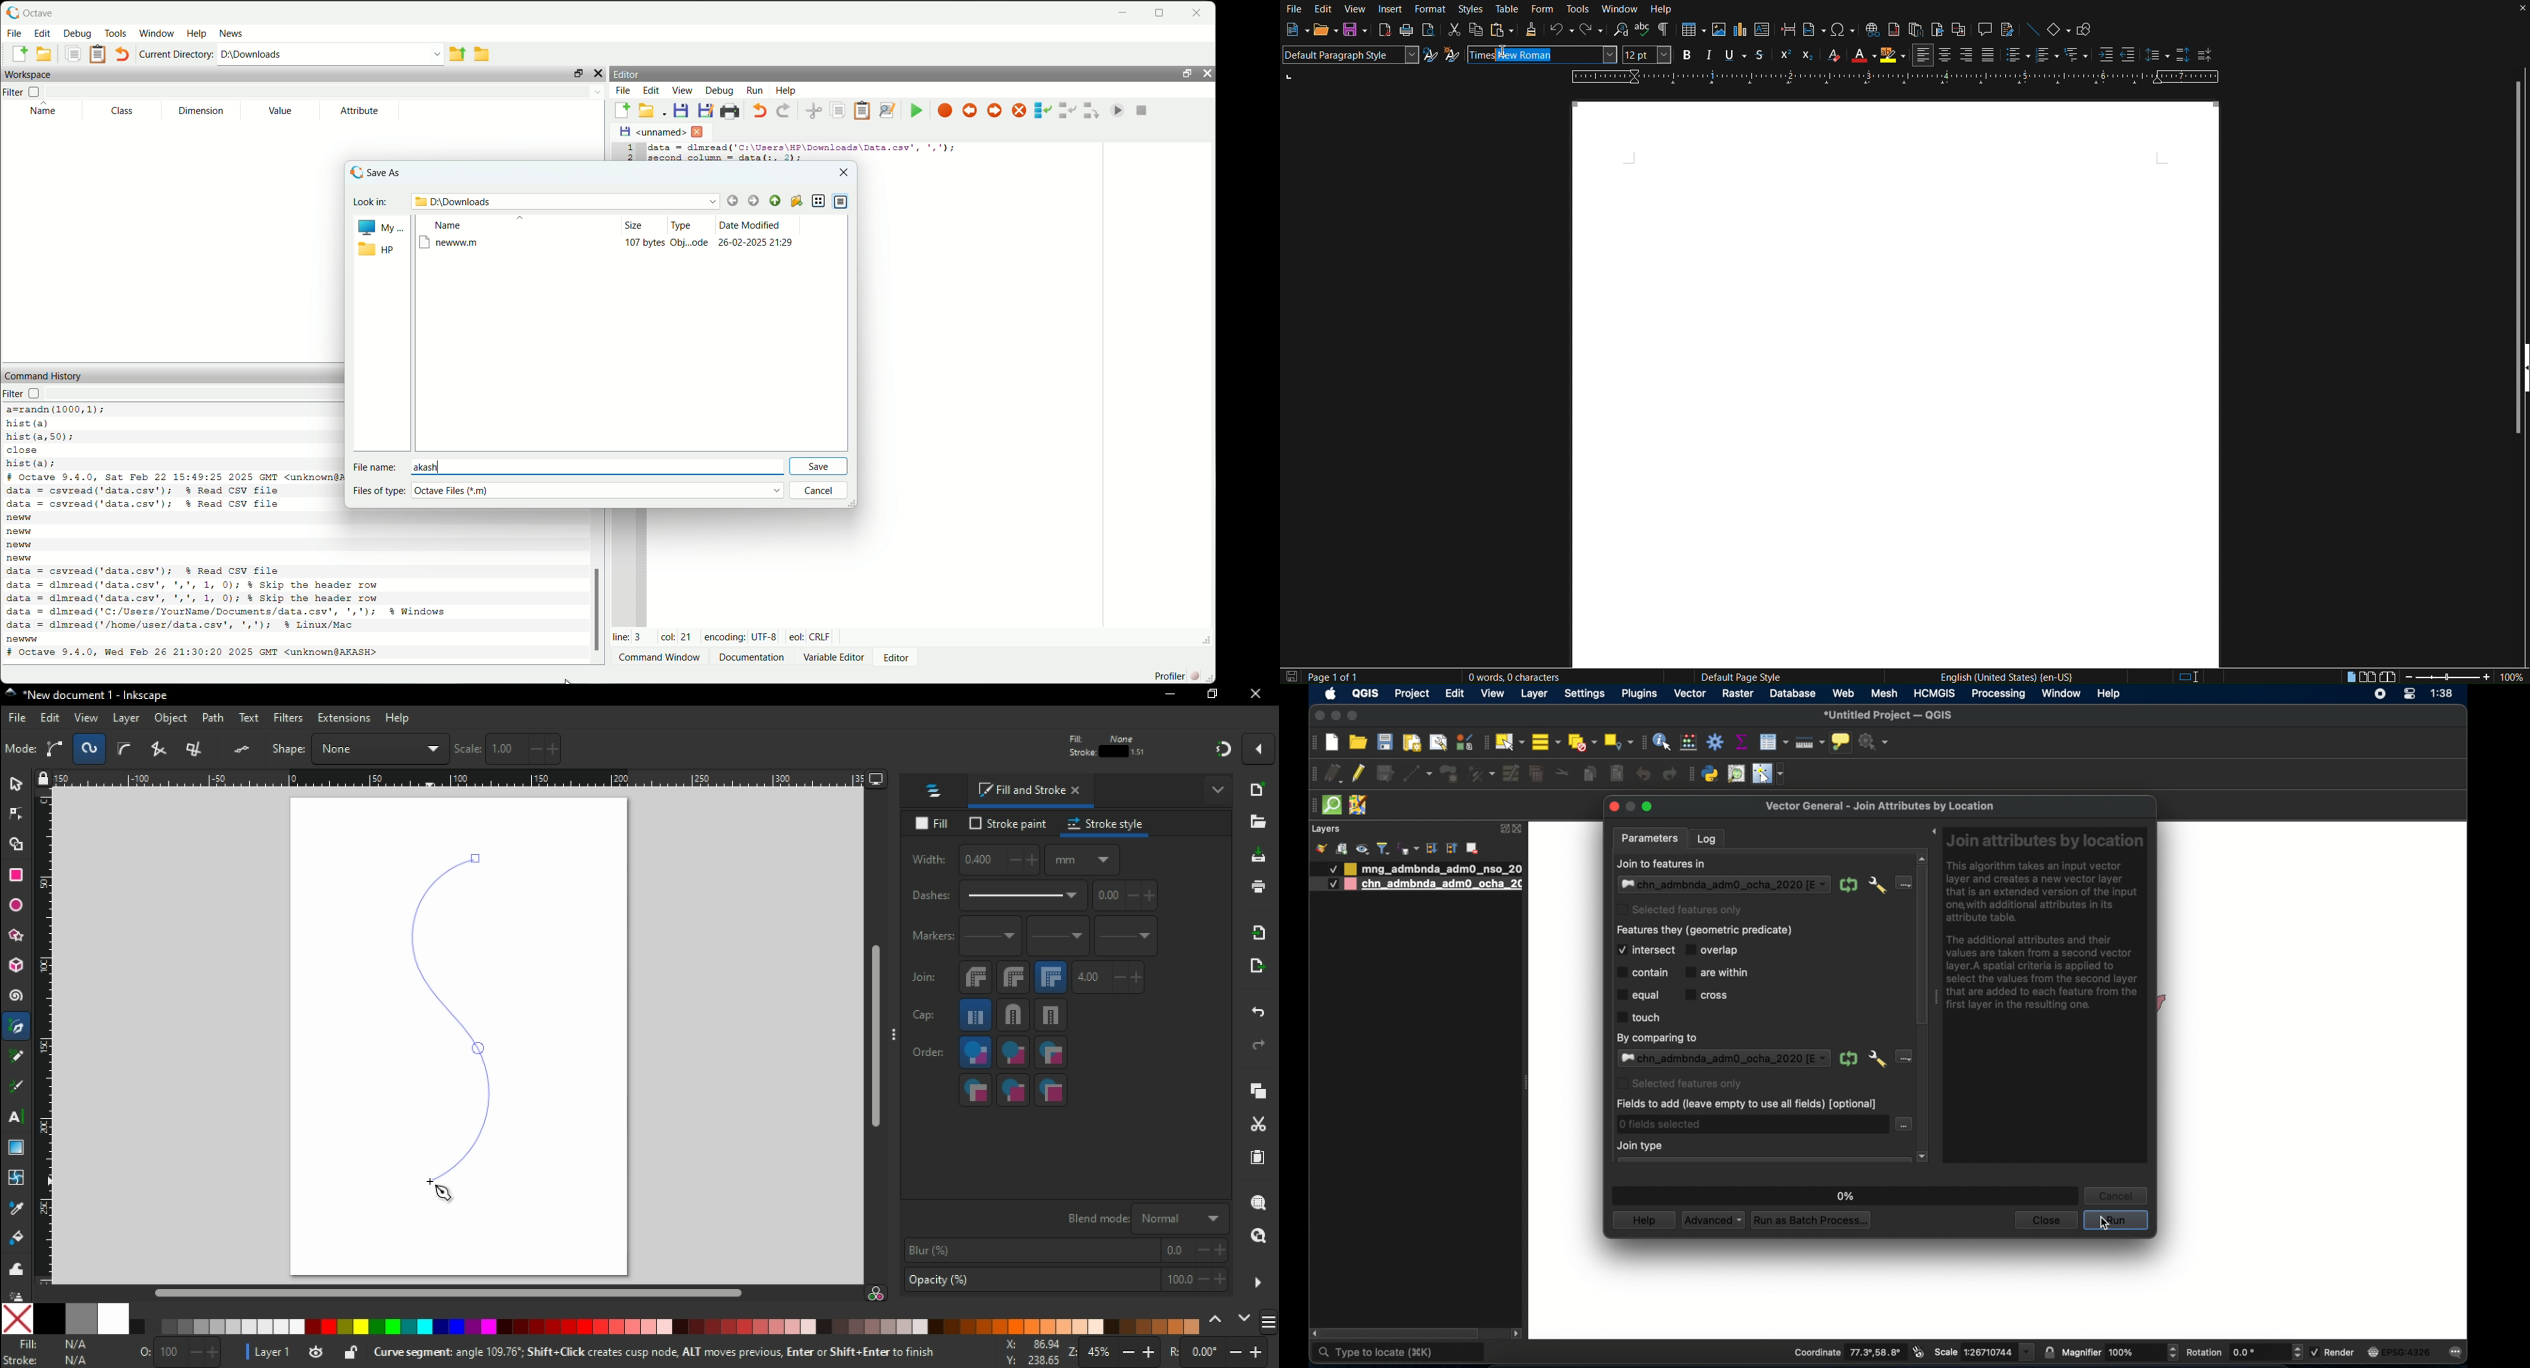 The width and height of the screenshot is (2548, 1372). What do you see at coordinates (1638, 1017) in the screenshot?
I see `touch` at bounding box center [1638, 1017].